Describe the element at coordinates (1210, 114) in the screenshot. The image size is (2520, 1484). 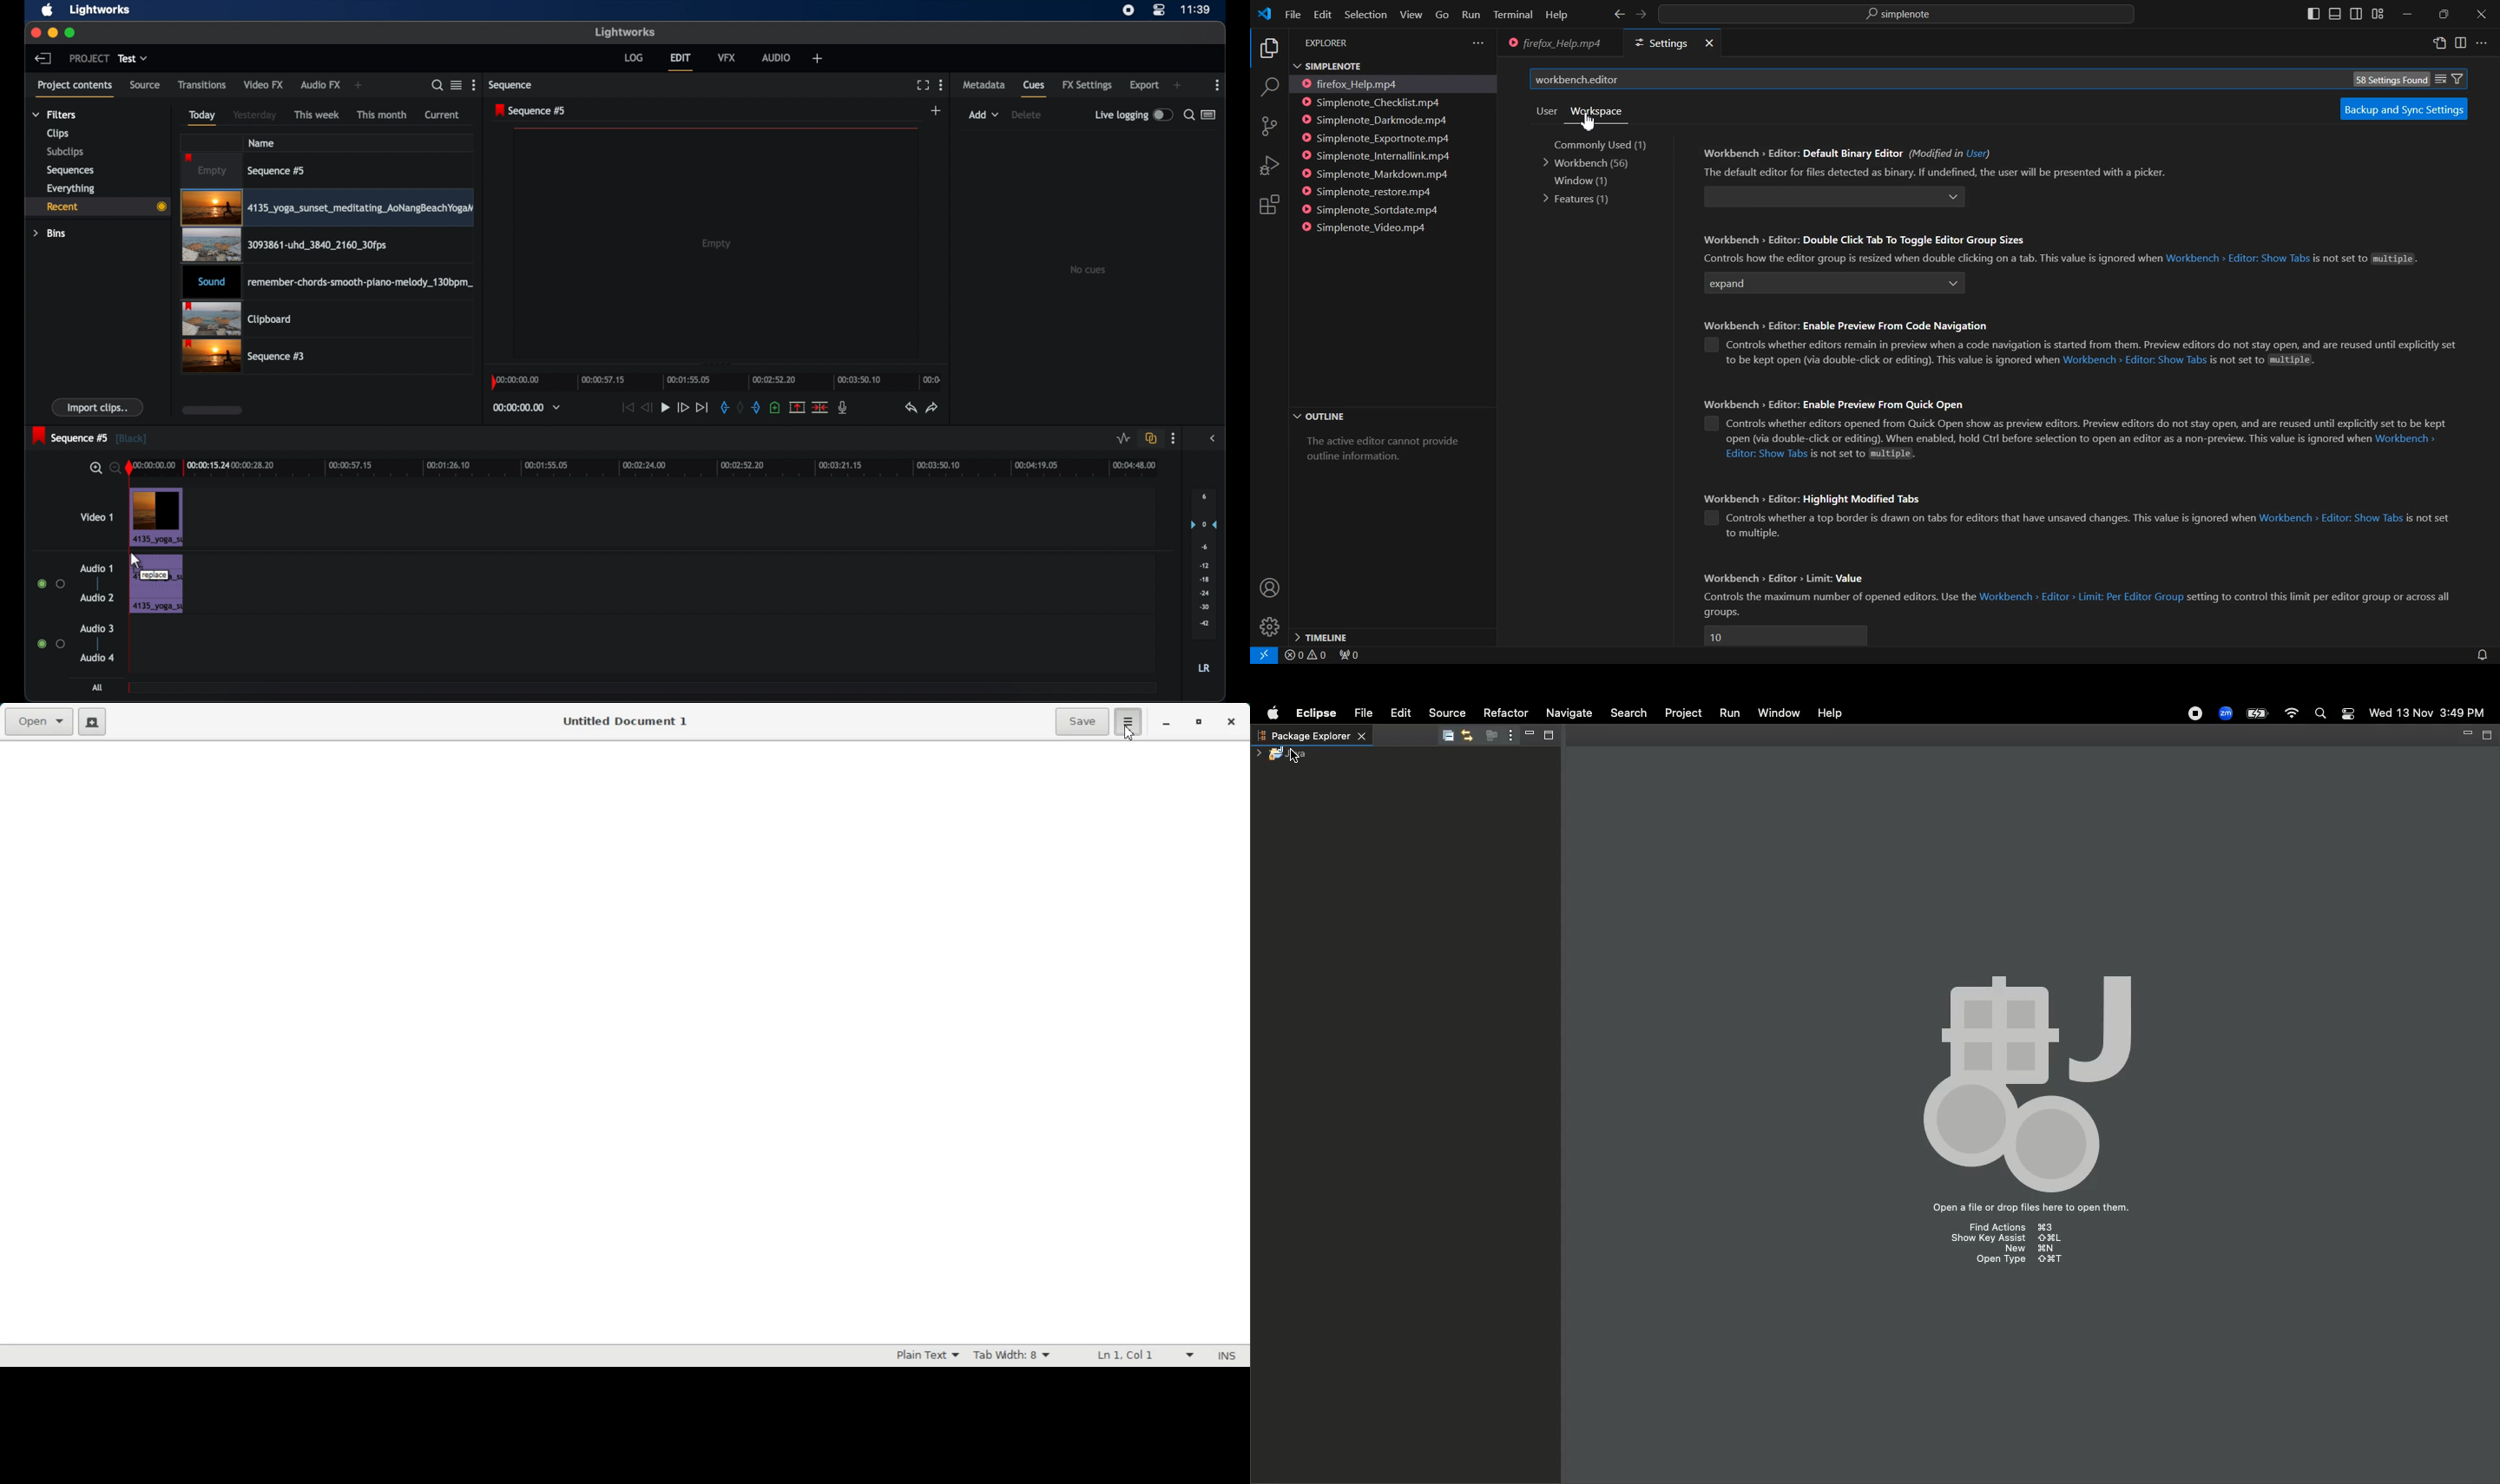
I see `toggle list or logger view` at that location.